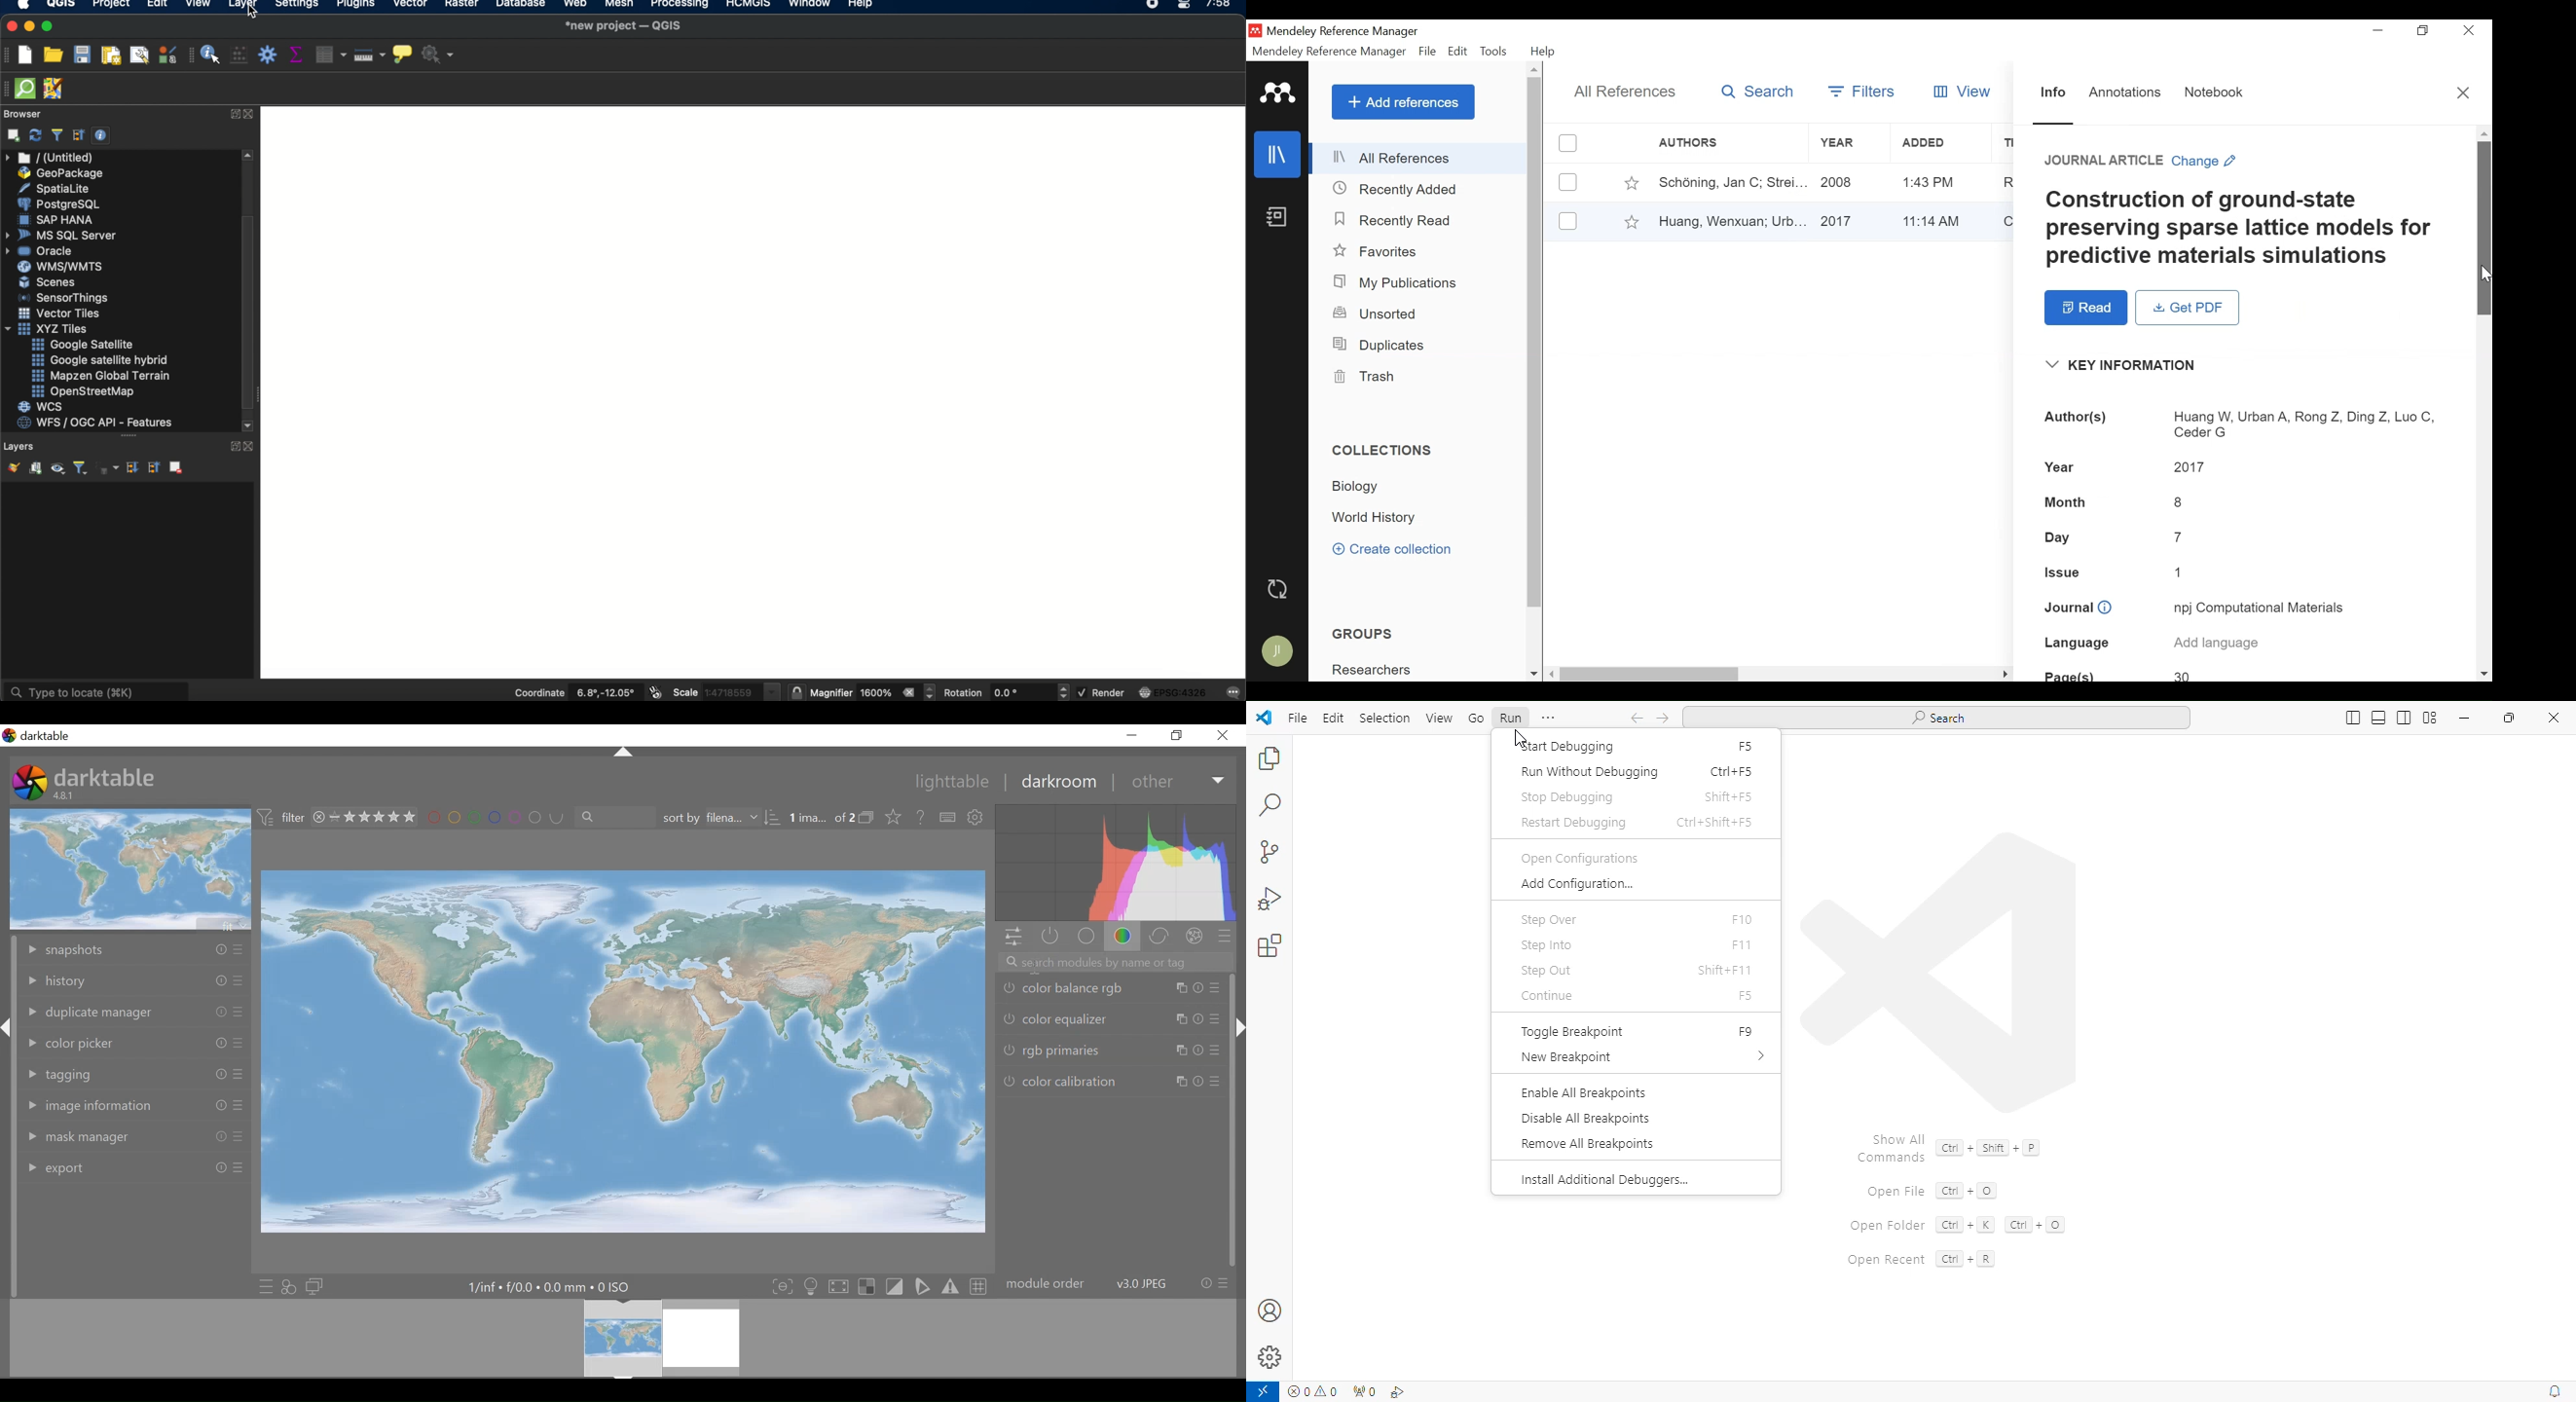  I want to click on close, so click(2554, 718).